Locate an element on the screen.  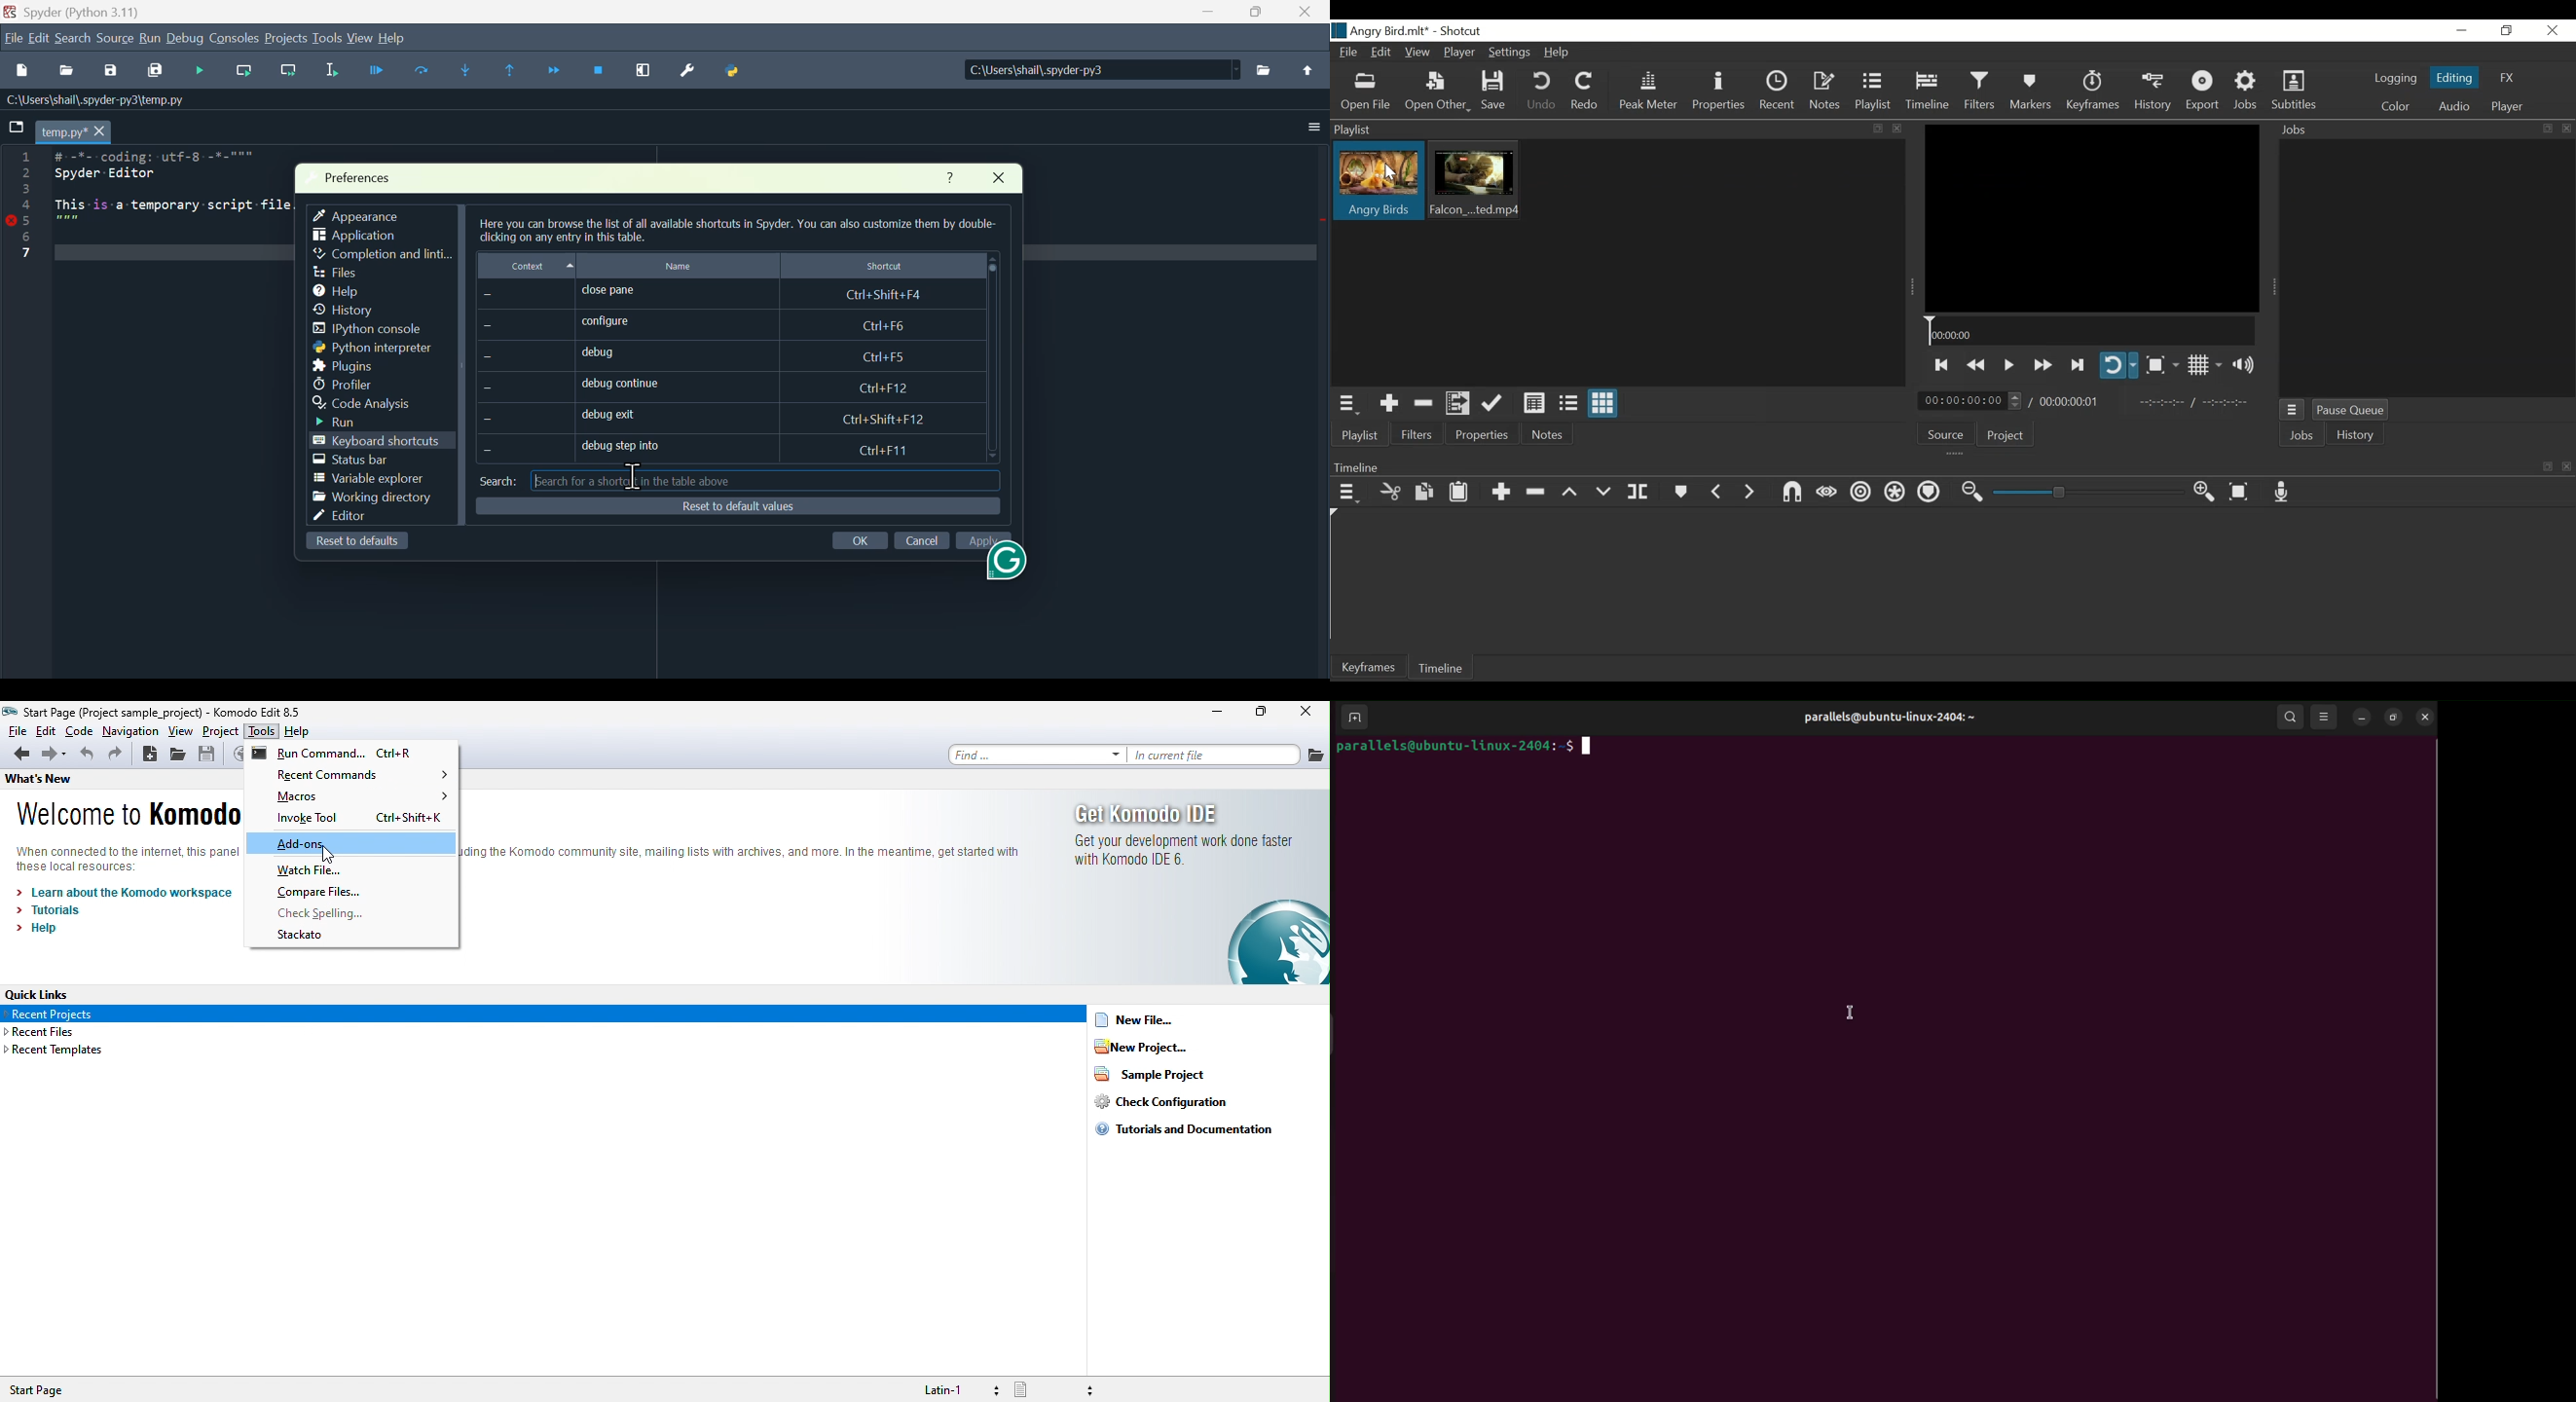
Settings is located at coordinates (1512, 52).